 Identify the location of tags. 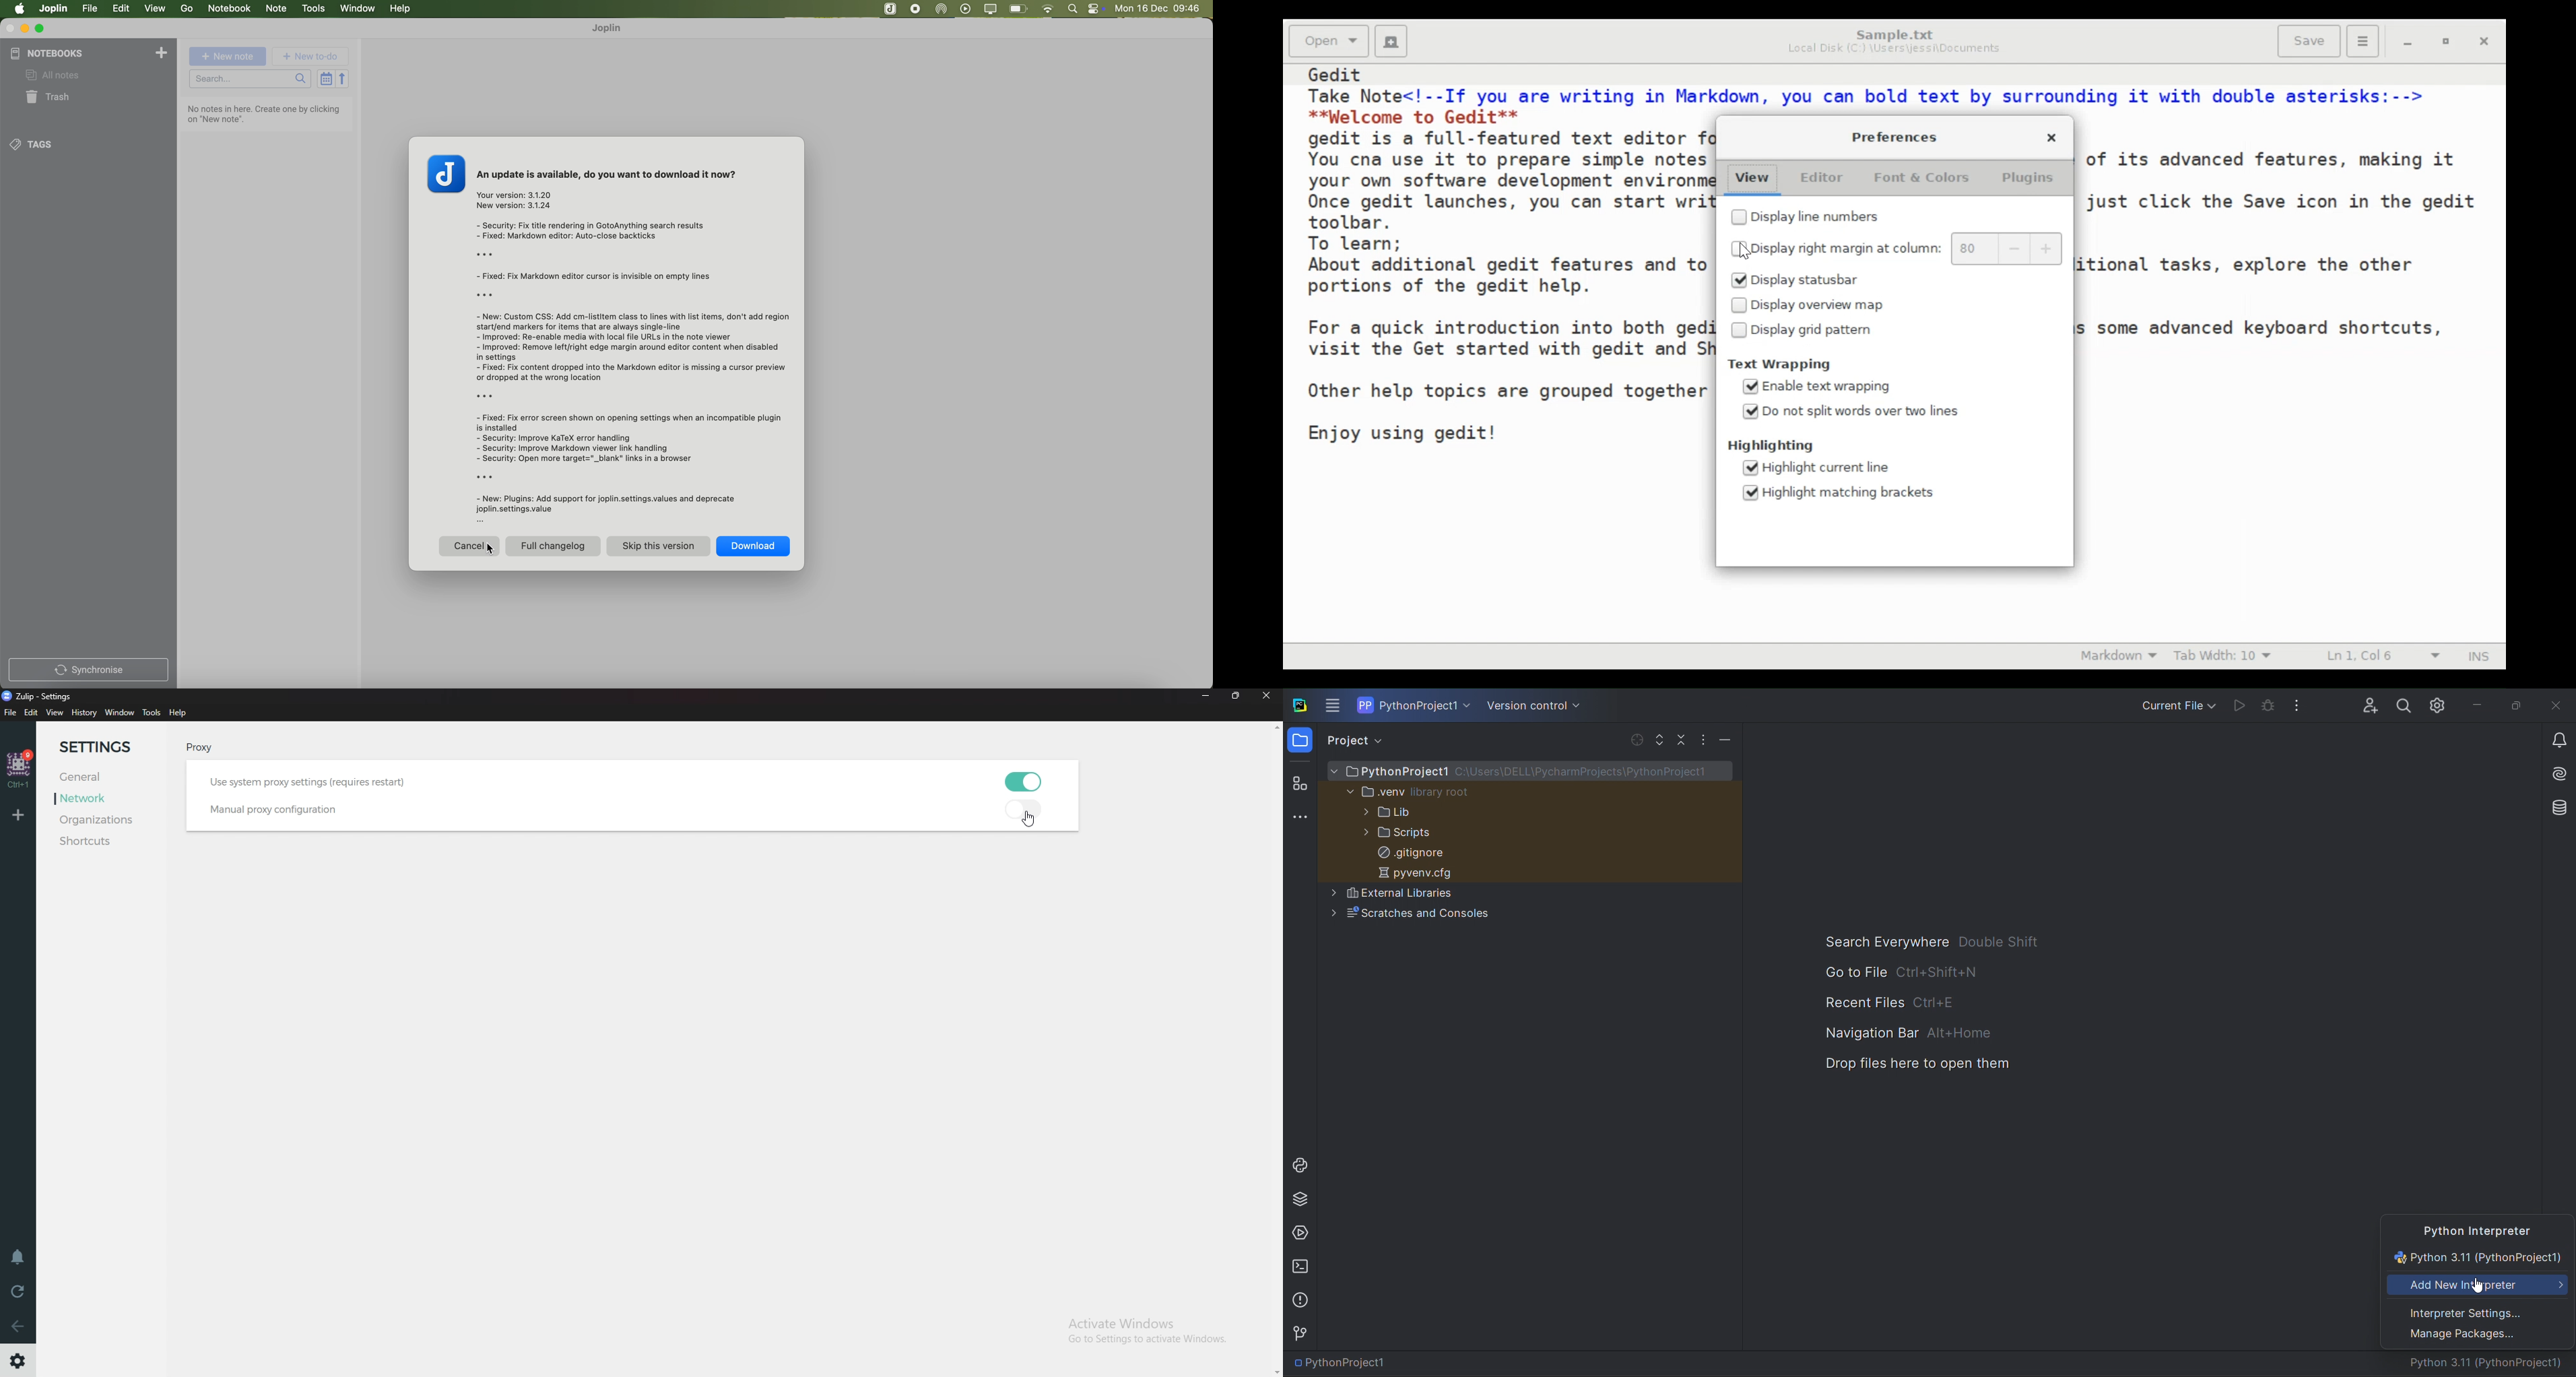
(34, 144).